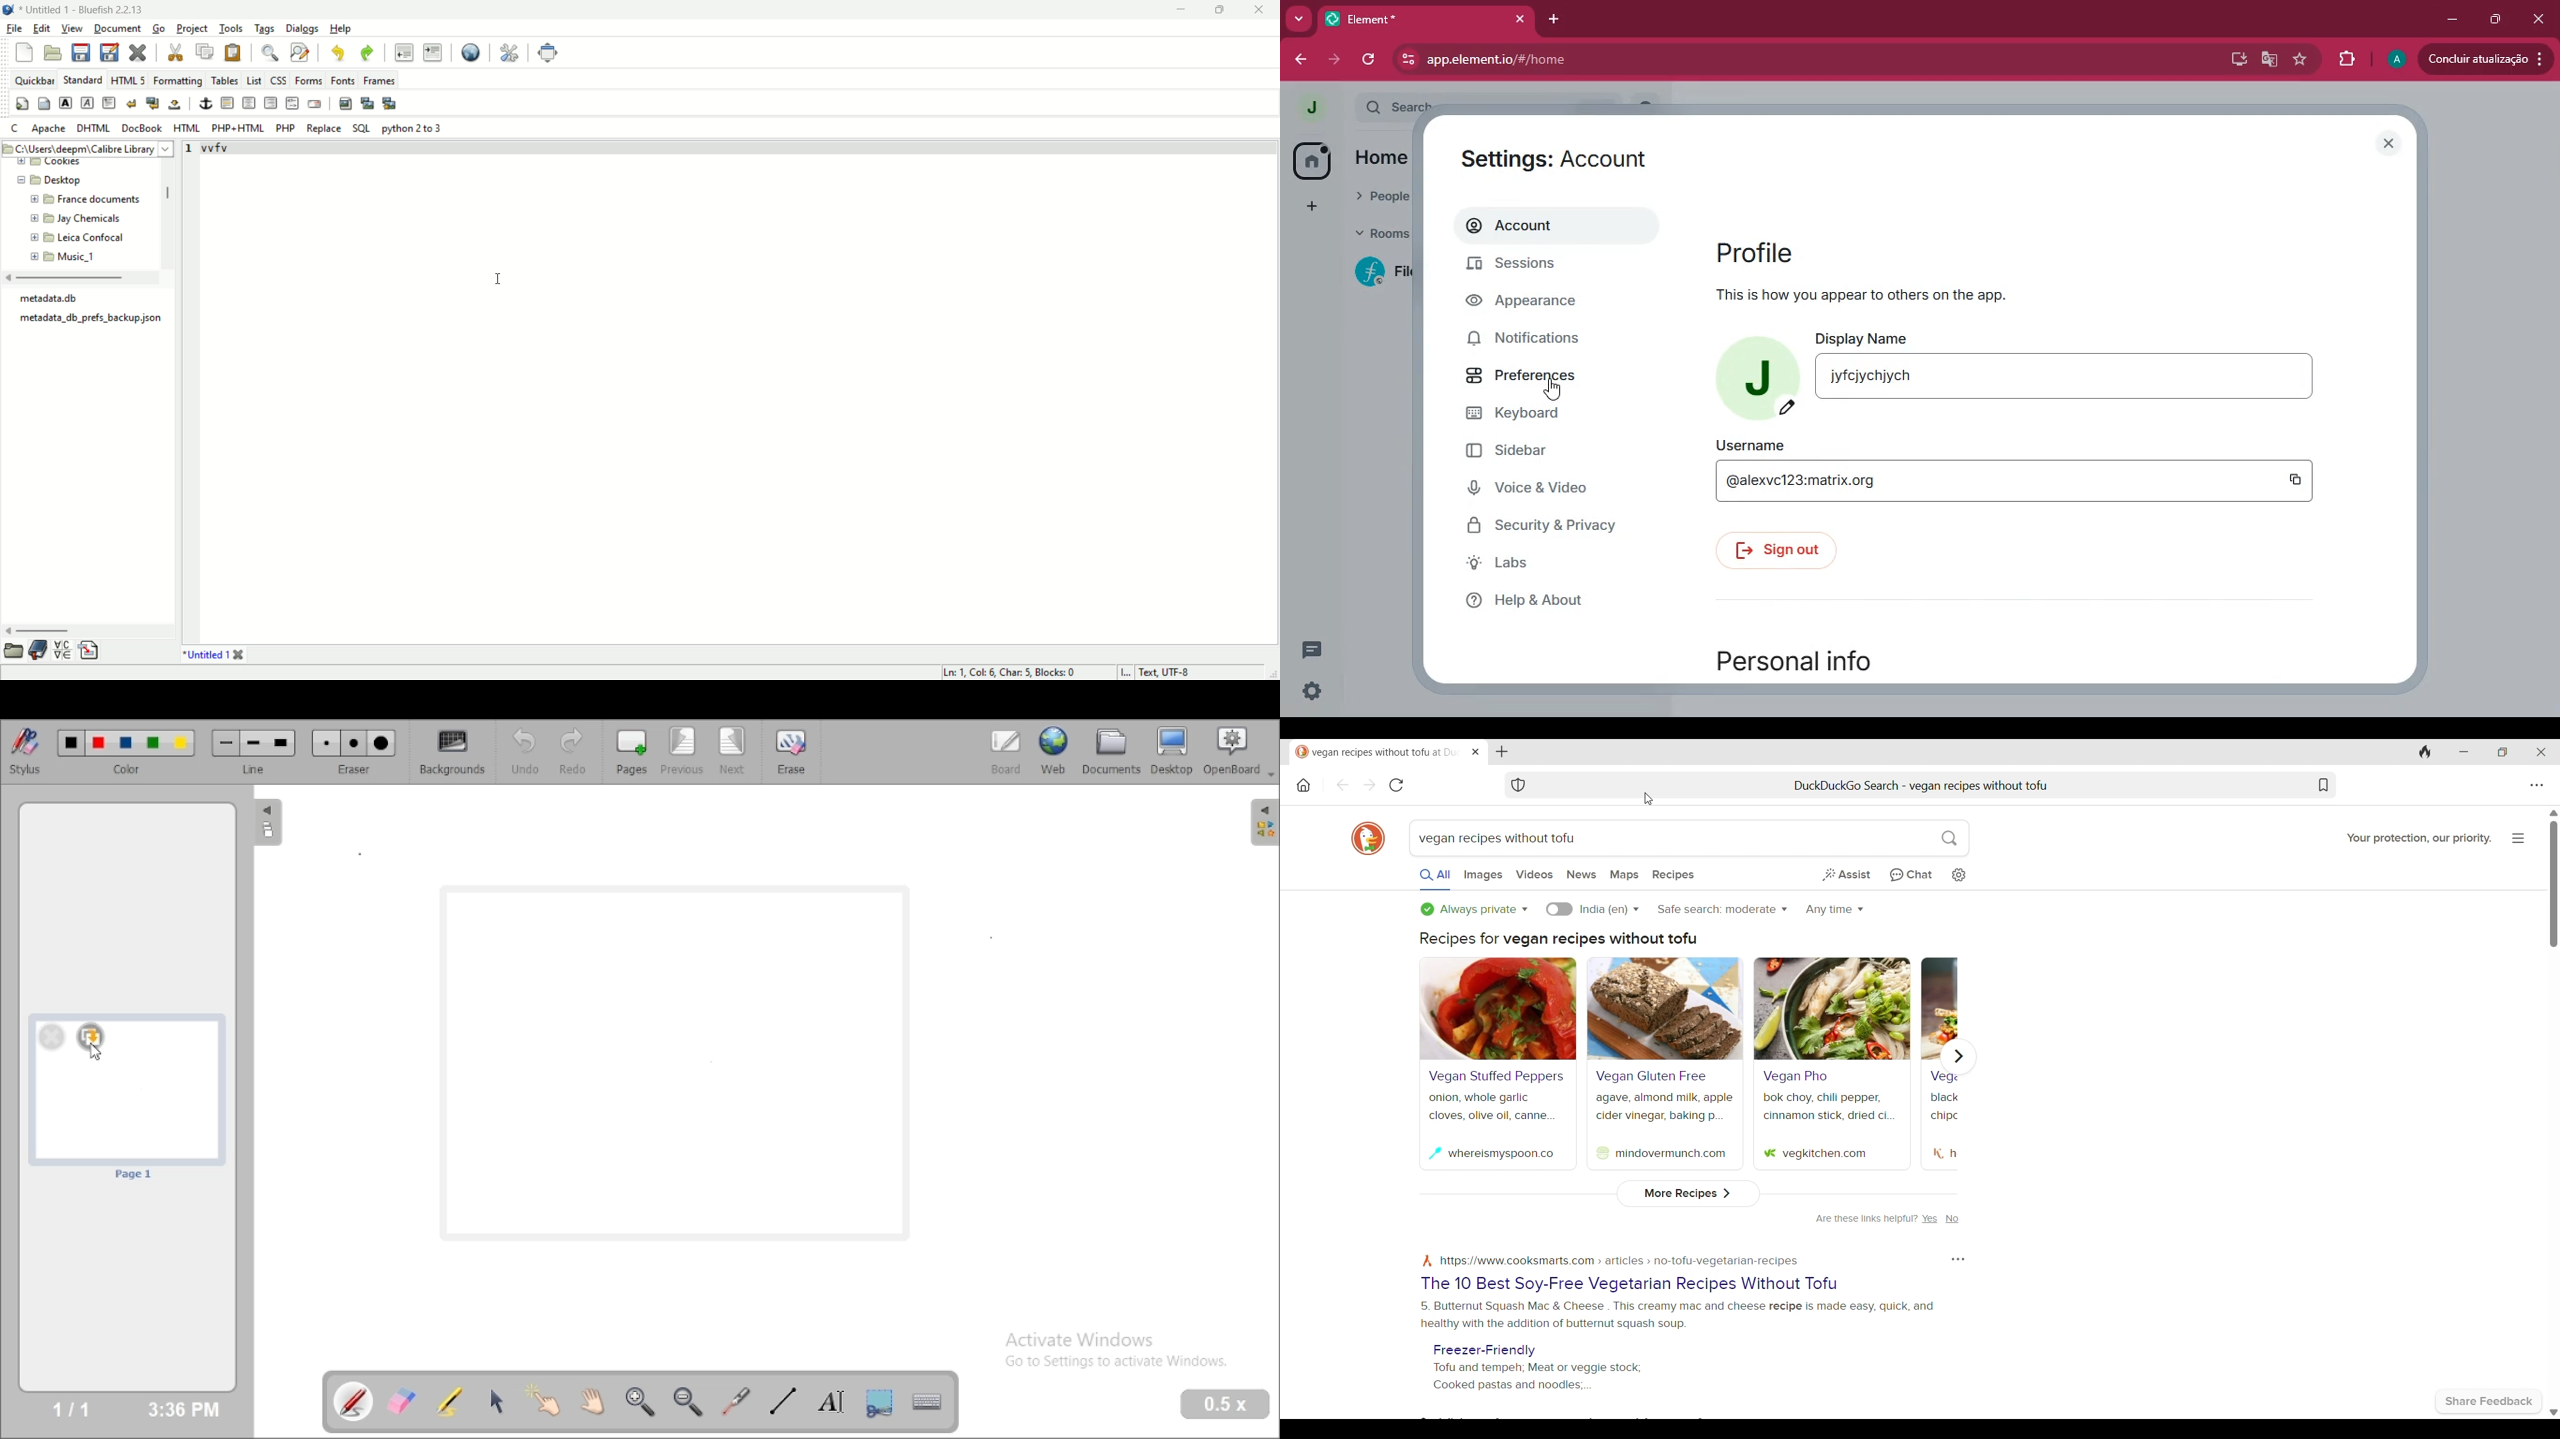 The height and width of the screenshot is (1456, 2576). I want to click on  France documents, so click(97, 201).